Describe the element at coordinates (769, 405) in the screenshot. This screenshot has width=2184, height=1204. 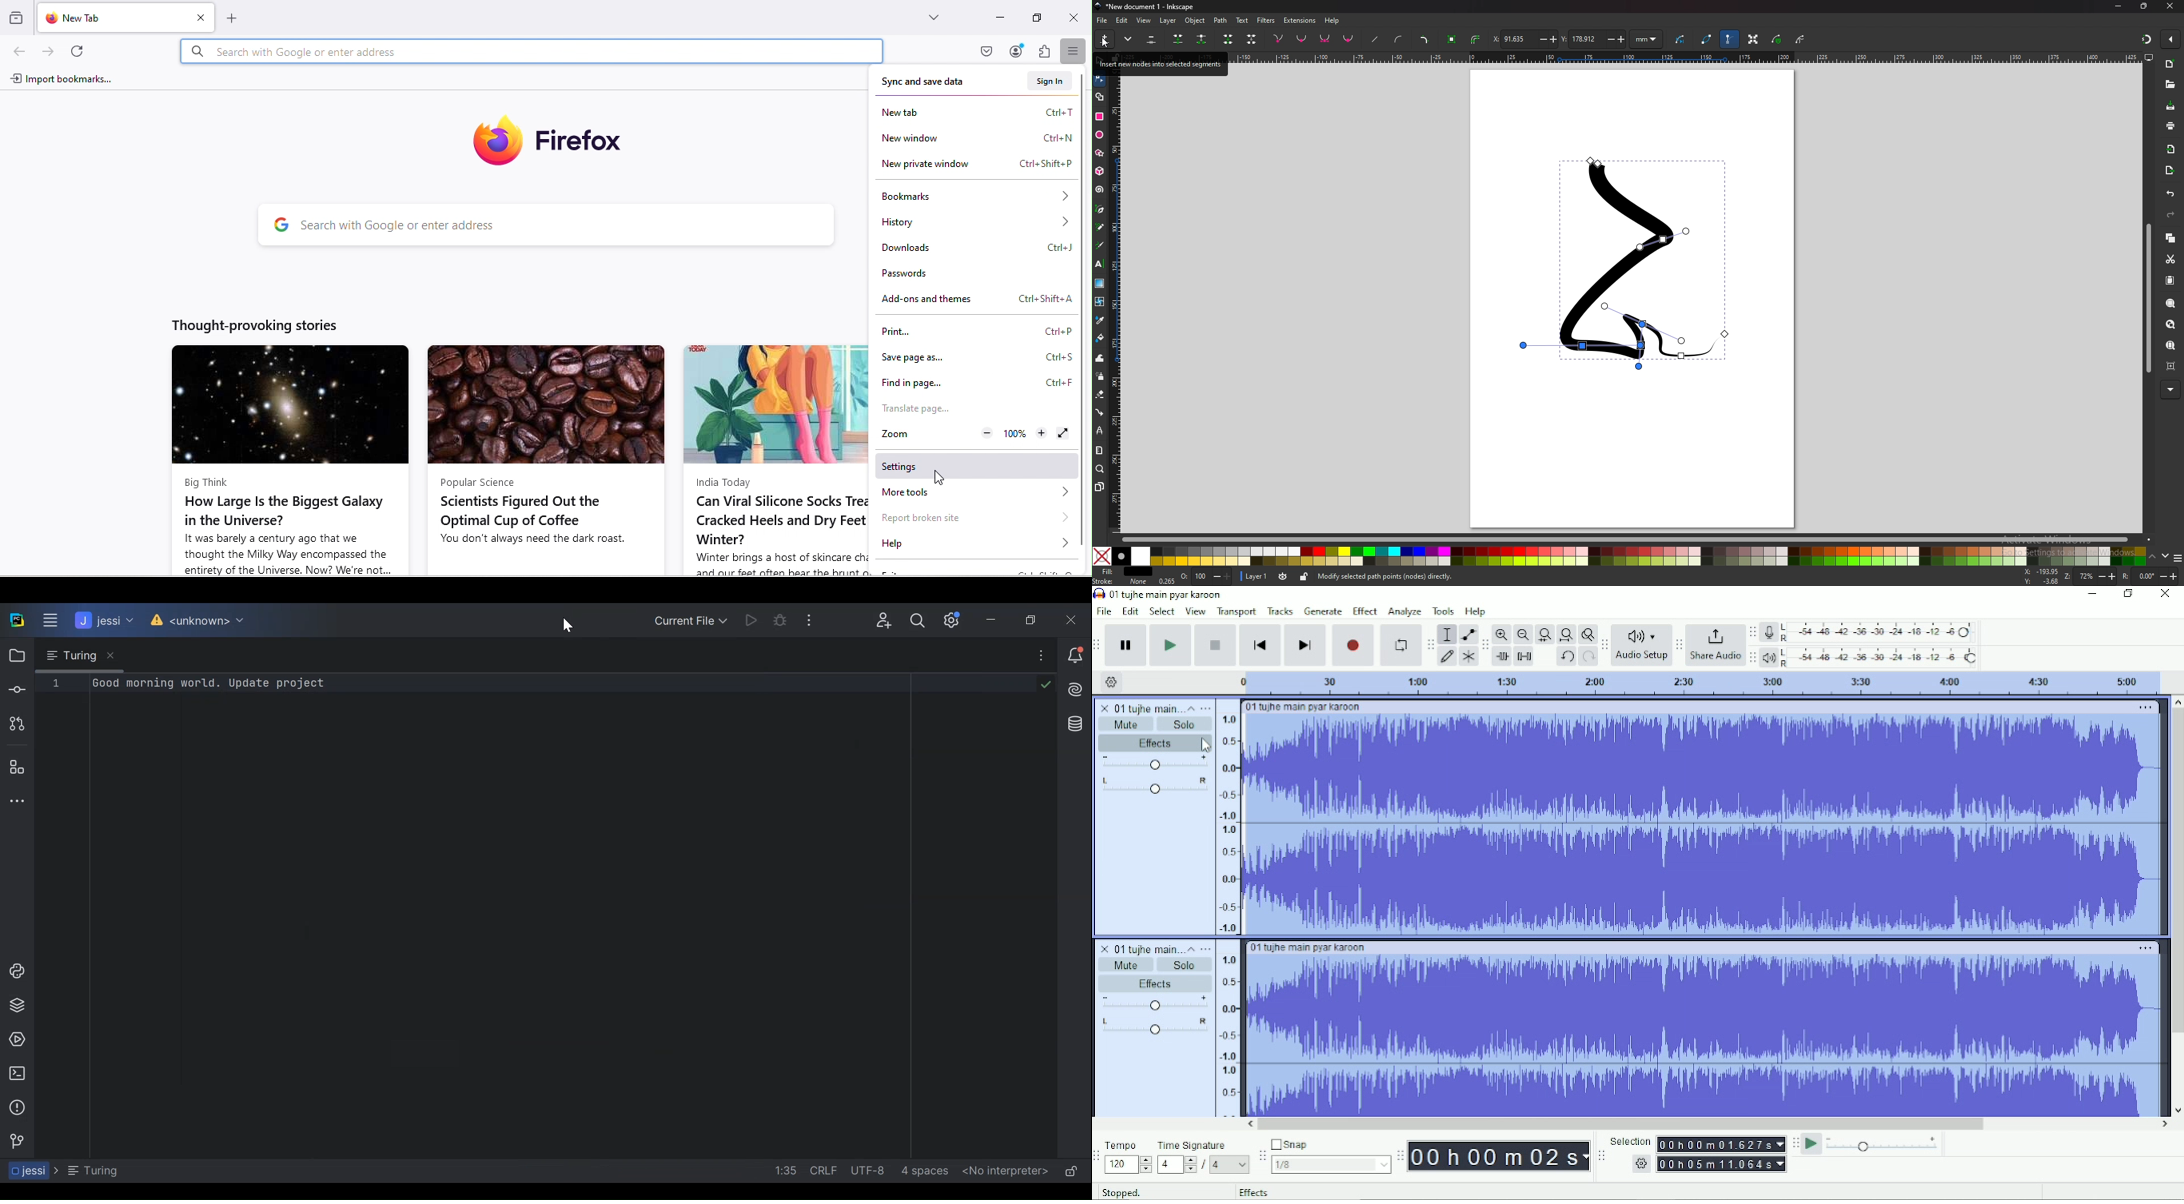
I see `Image` at that location.